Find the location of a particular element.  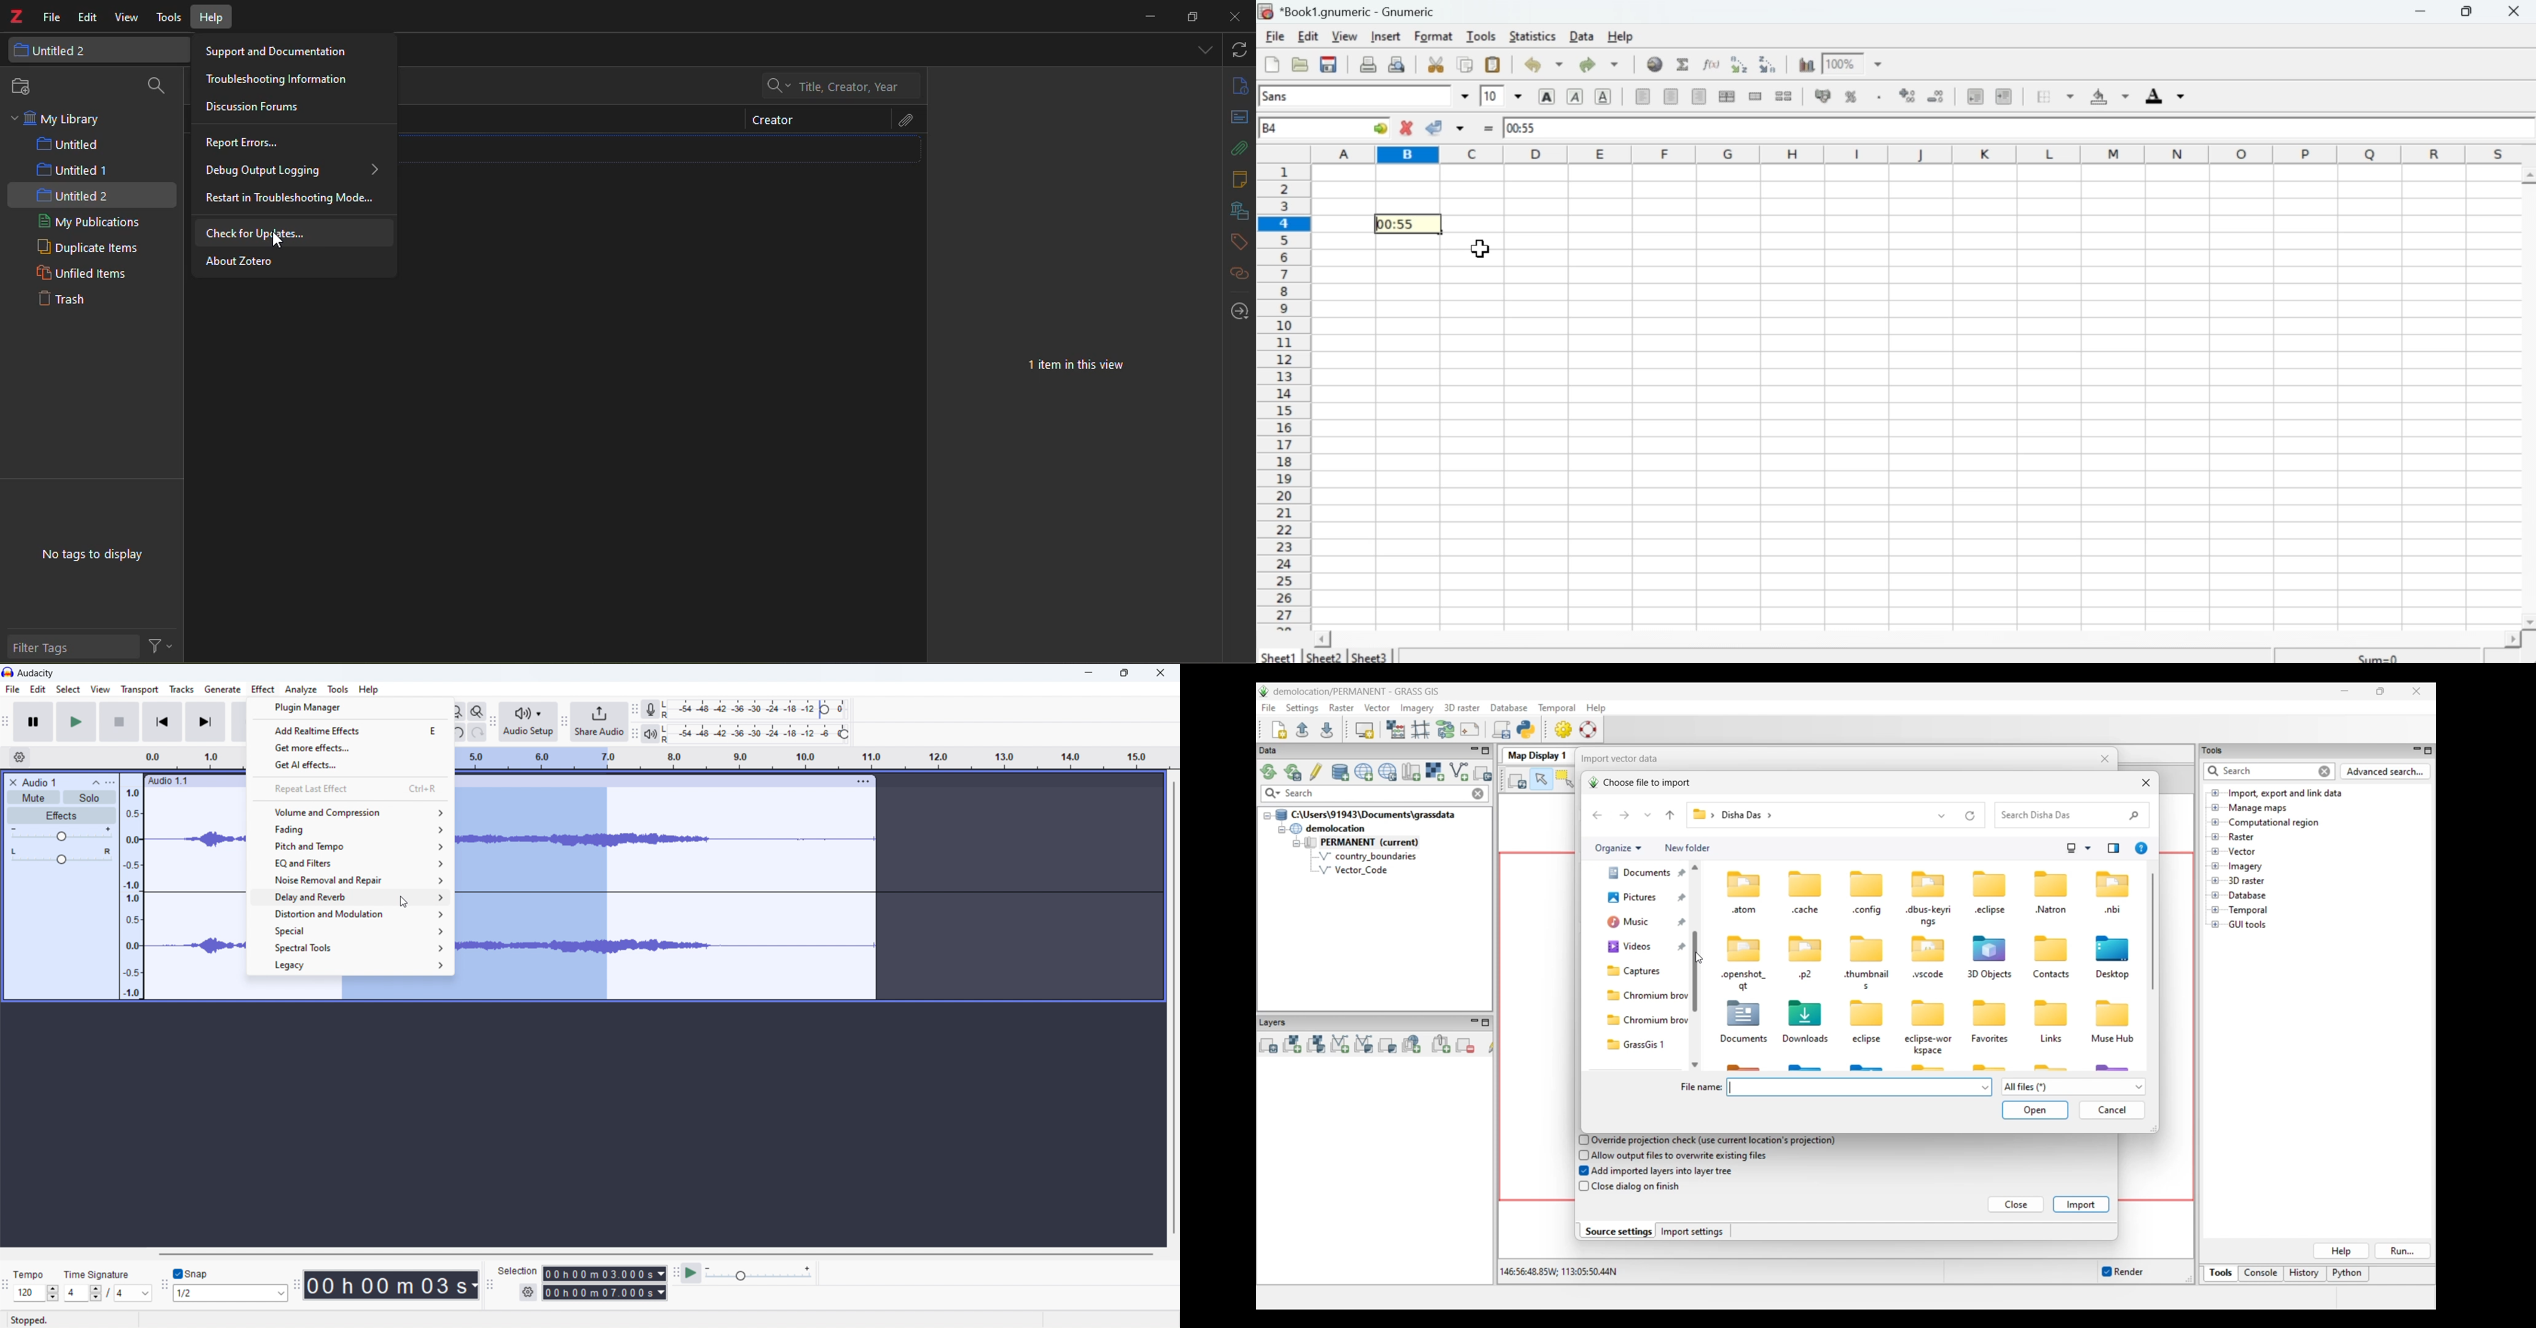

close audio is located at coordinates (11, 781).